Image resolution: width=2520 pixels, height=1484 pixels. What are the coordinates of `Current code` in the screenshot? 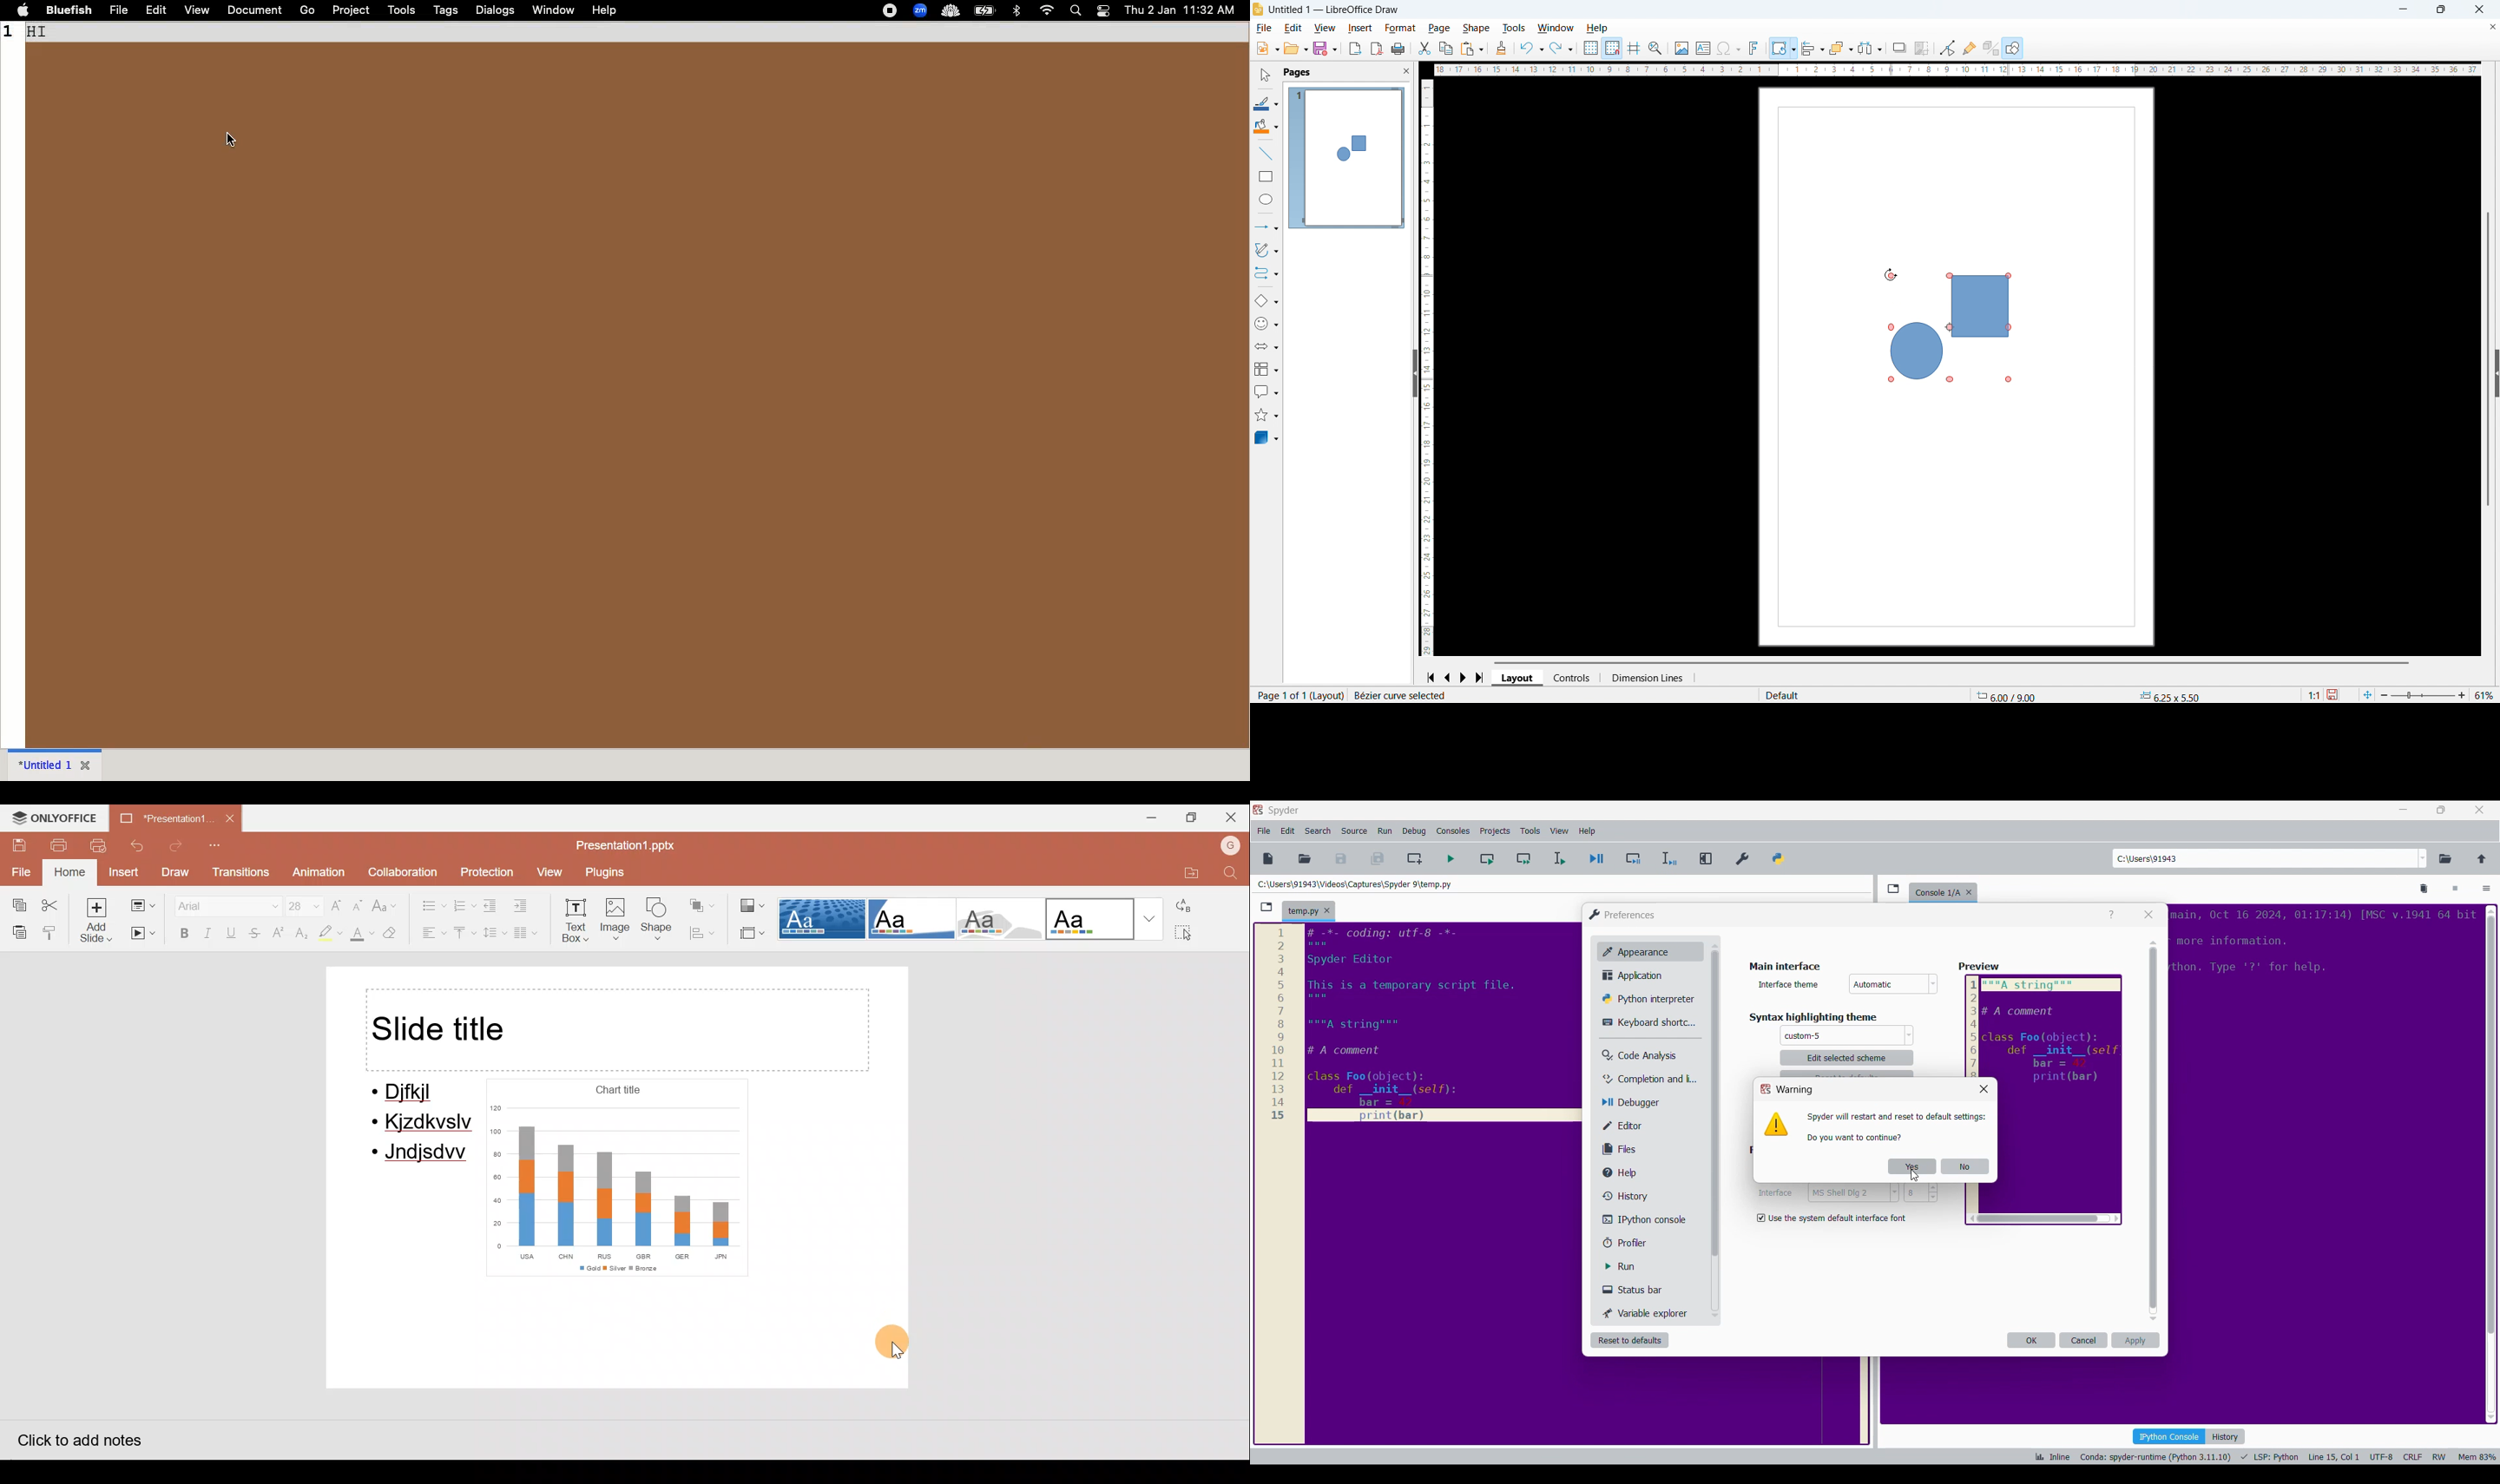 It's located at (1418, 1025).